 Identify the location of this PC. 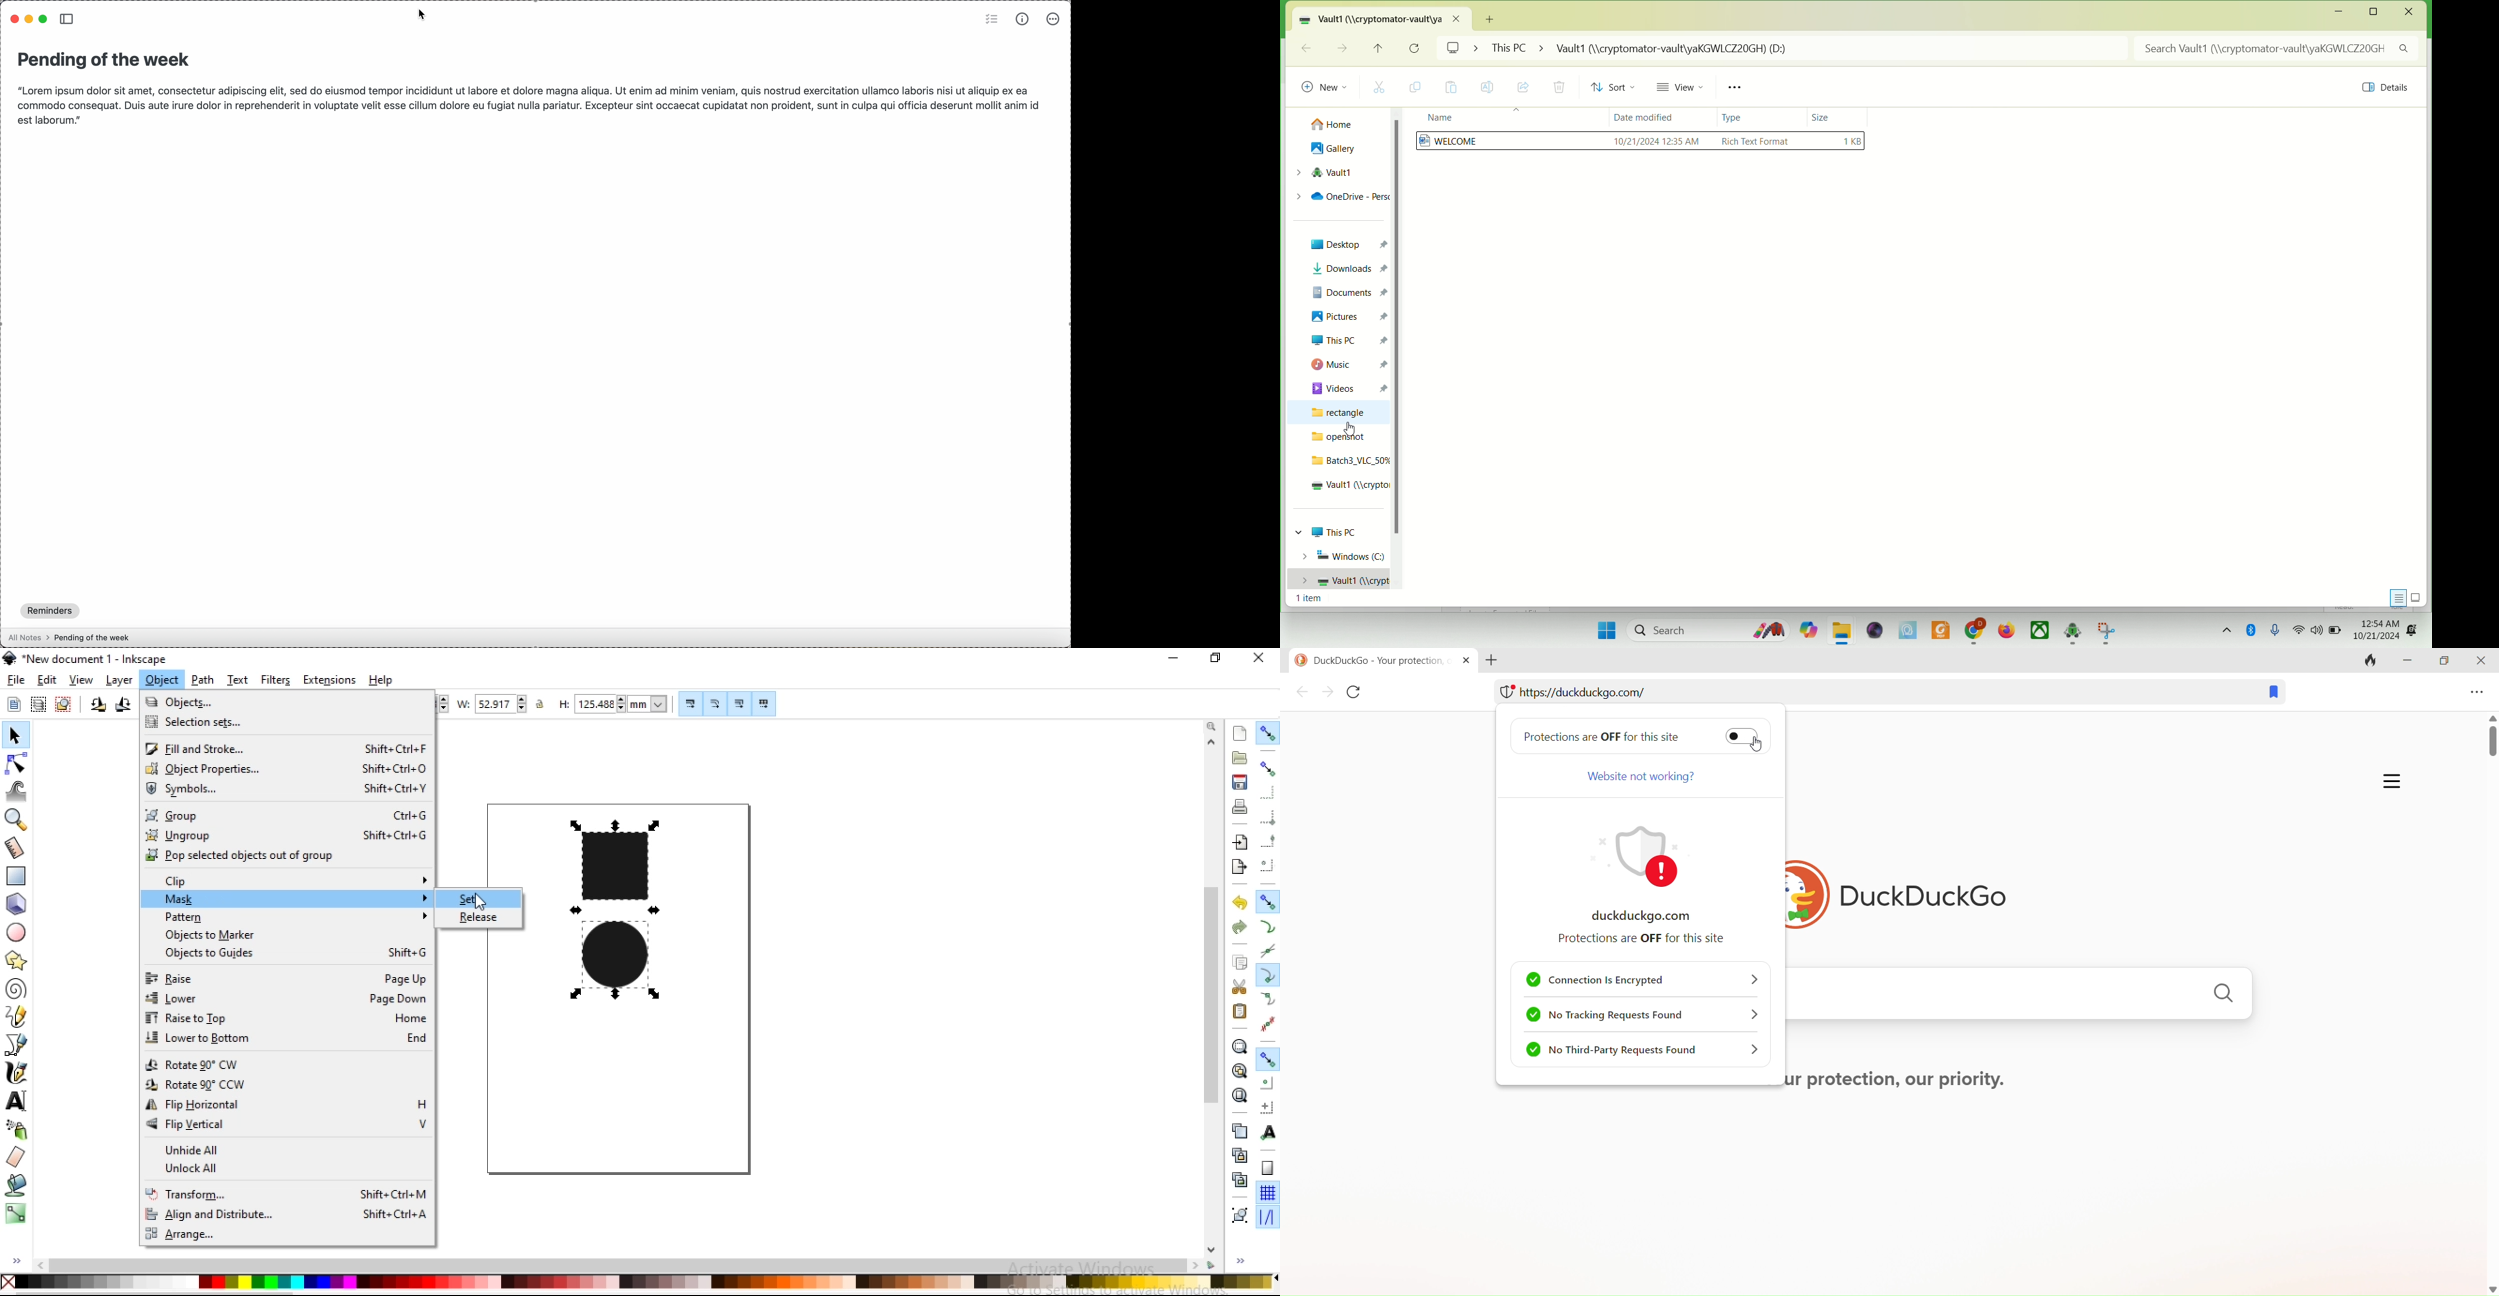
(1347, 339).